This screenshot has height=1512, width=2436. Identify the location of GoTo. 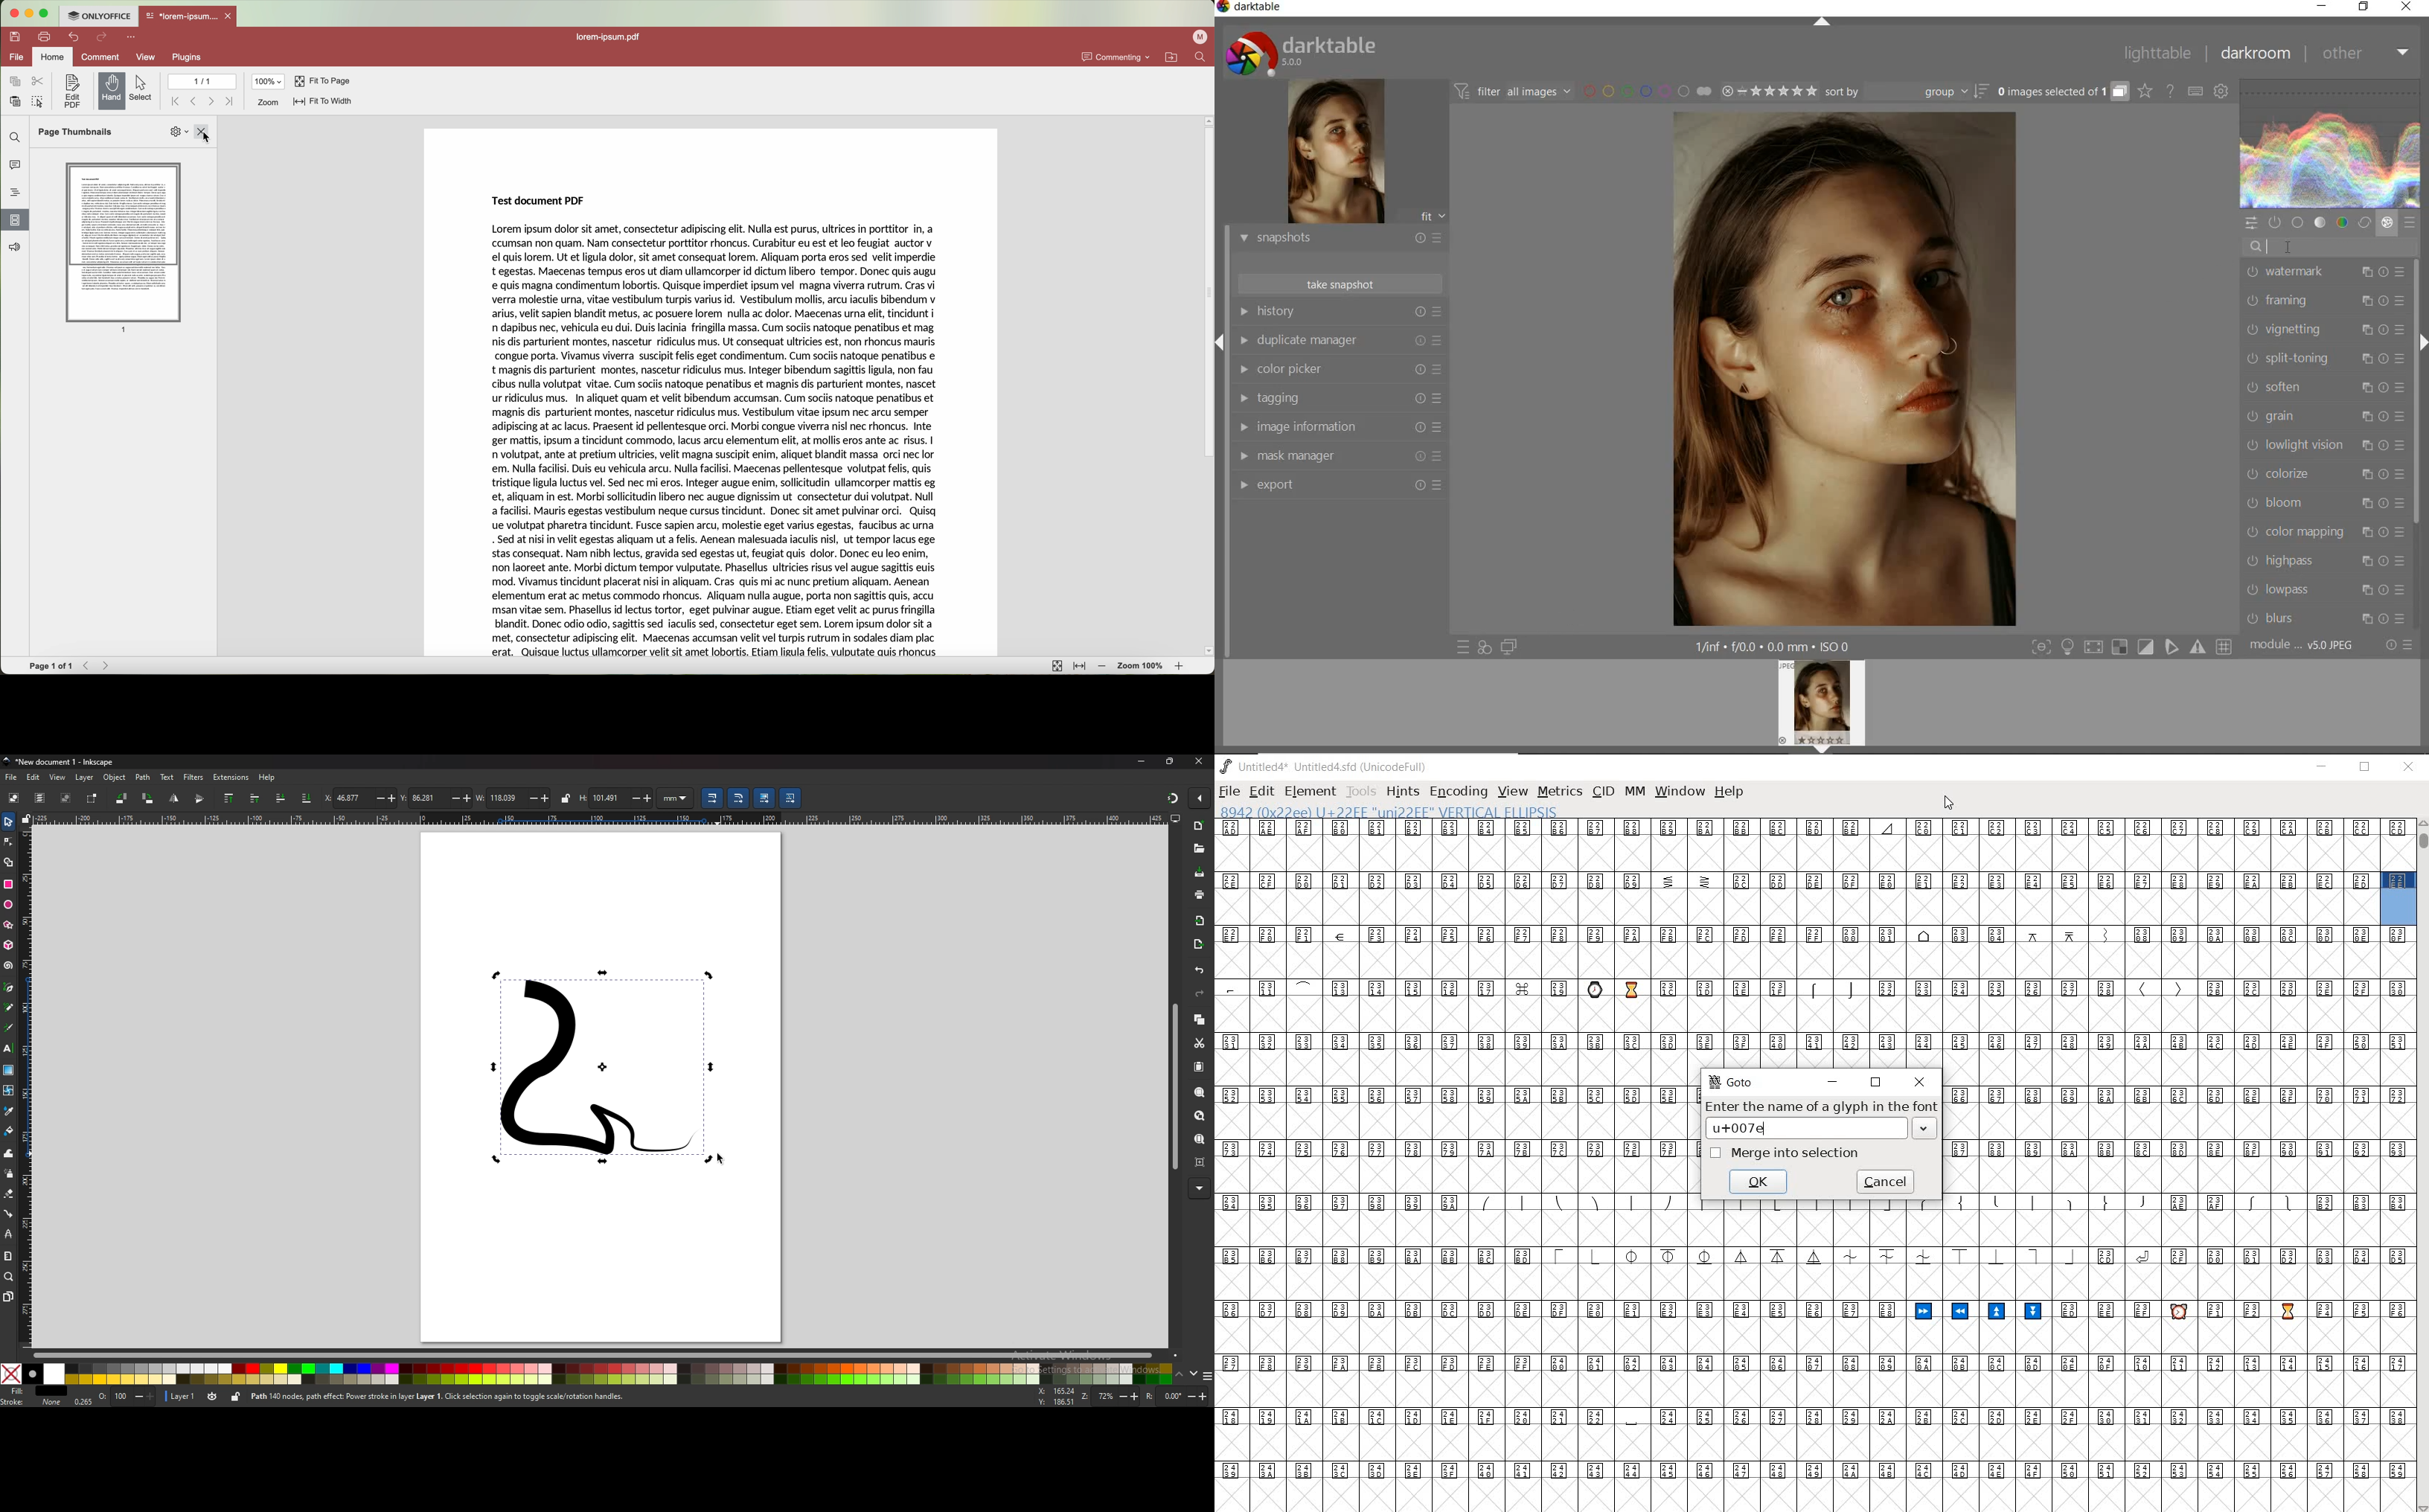
(1732, 1081).